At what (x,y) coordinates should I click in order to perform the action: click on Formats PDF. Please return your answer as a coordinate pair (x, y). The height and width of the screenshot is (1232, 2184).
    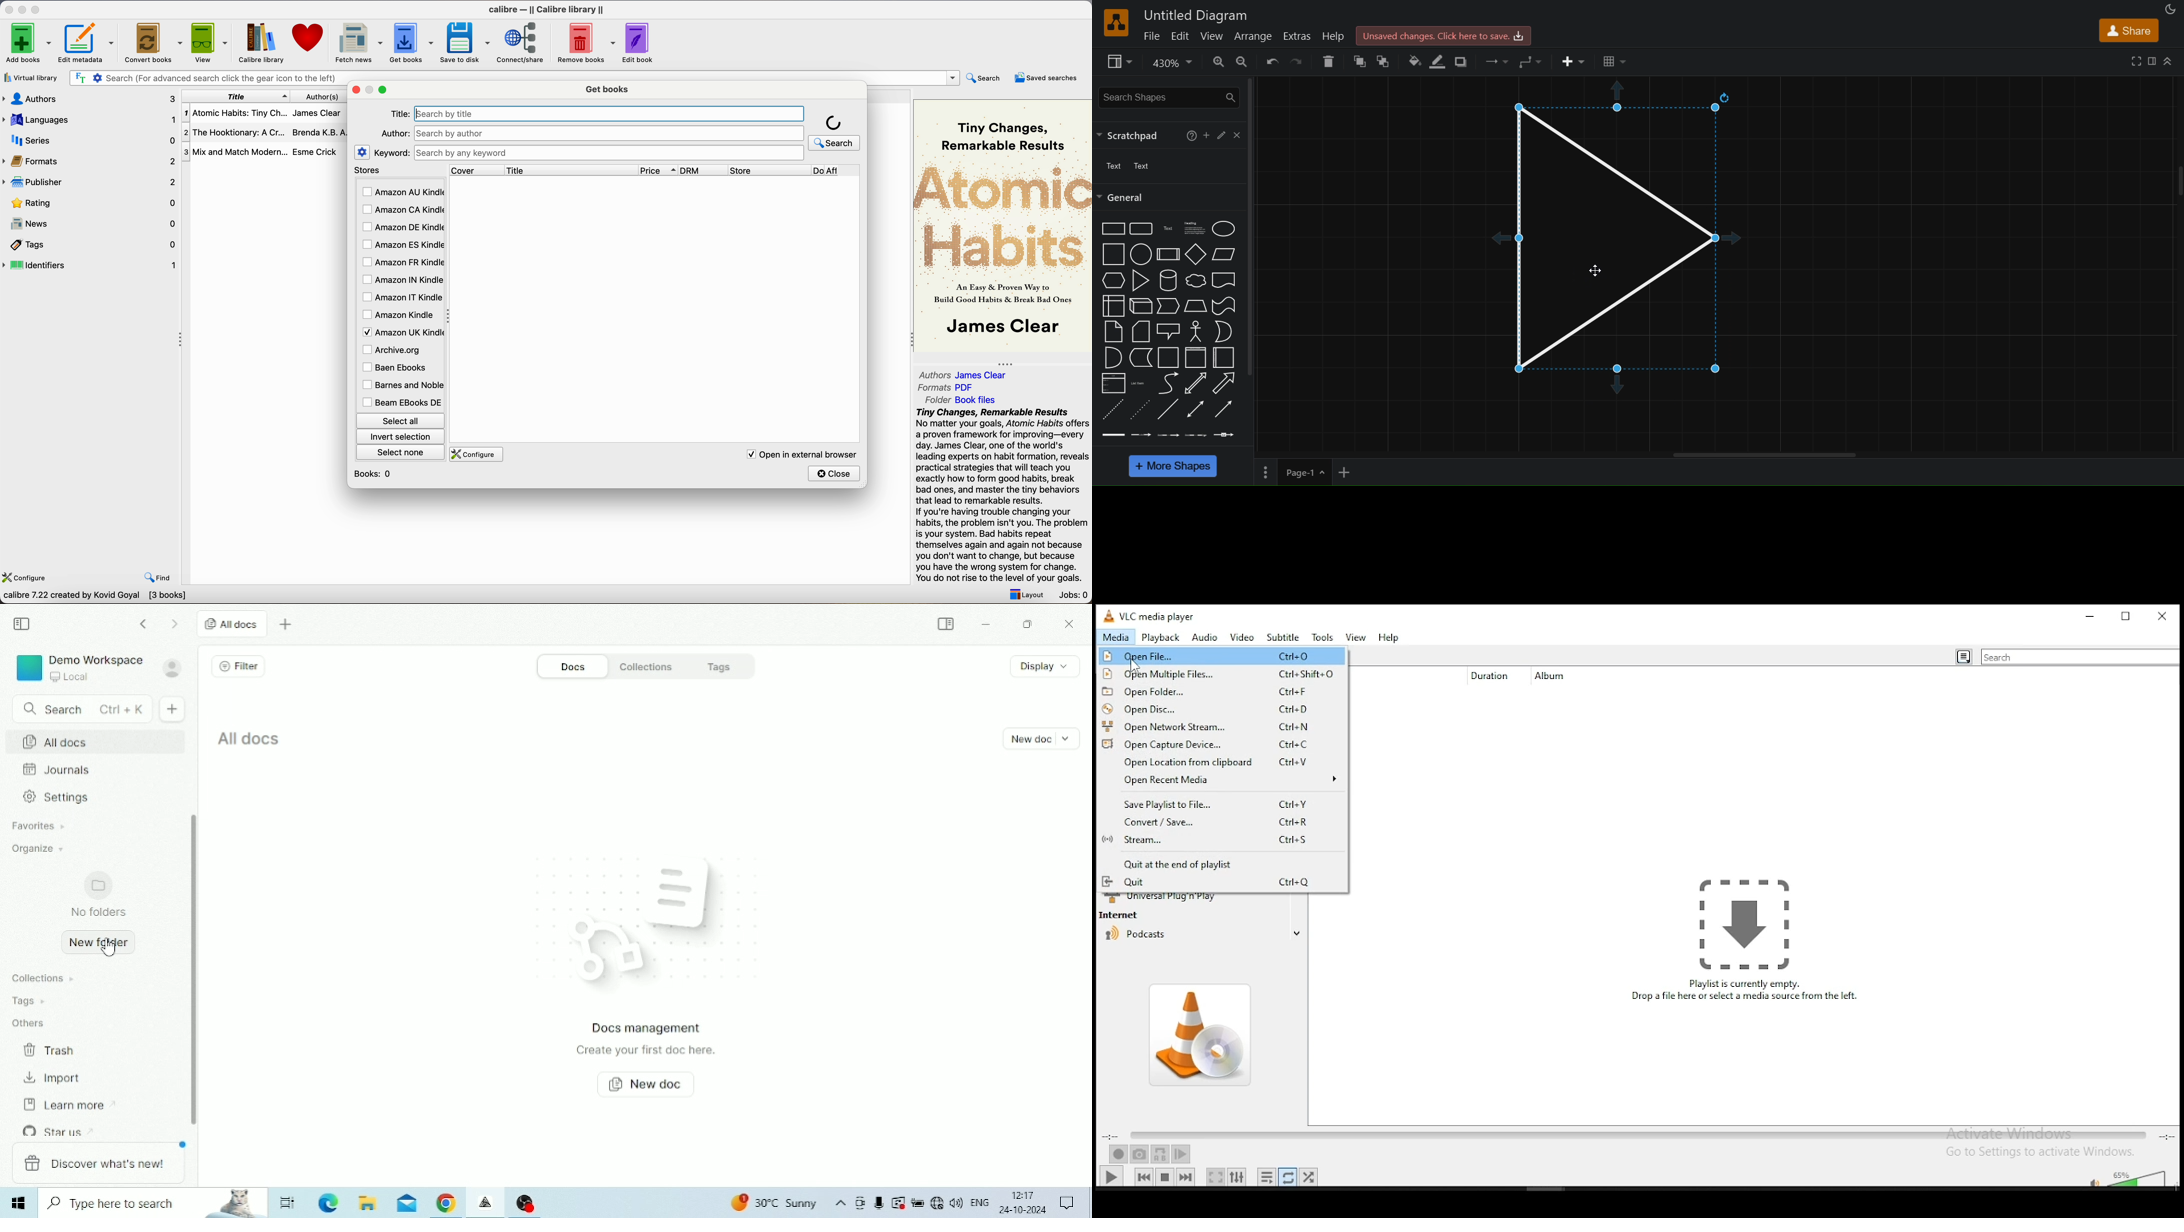
    Looking at the image, I should click on (946, 388).